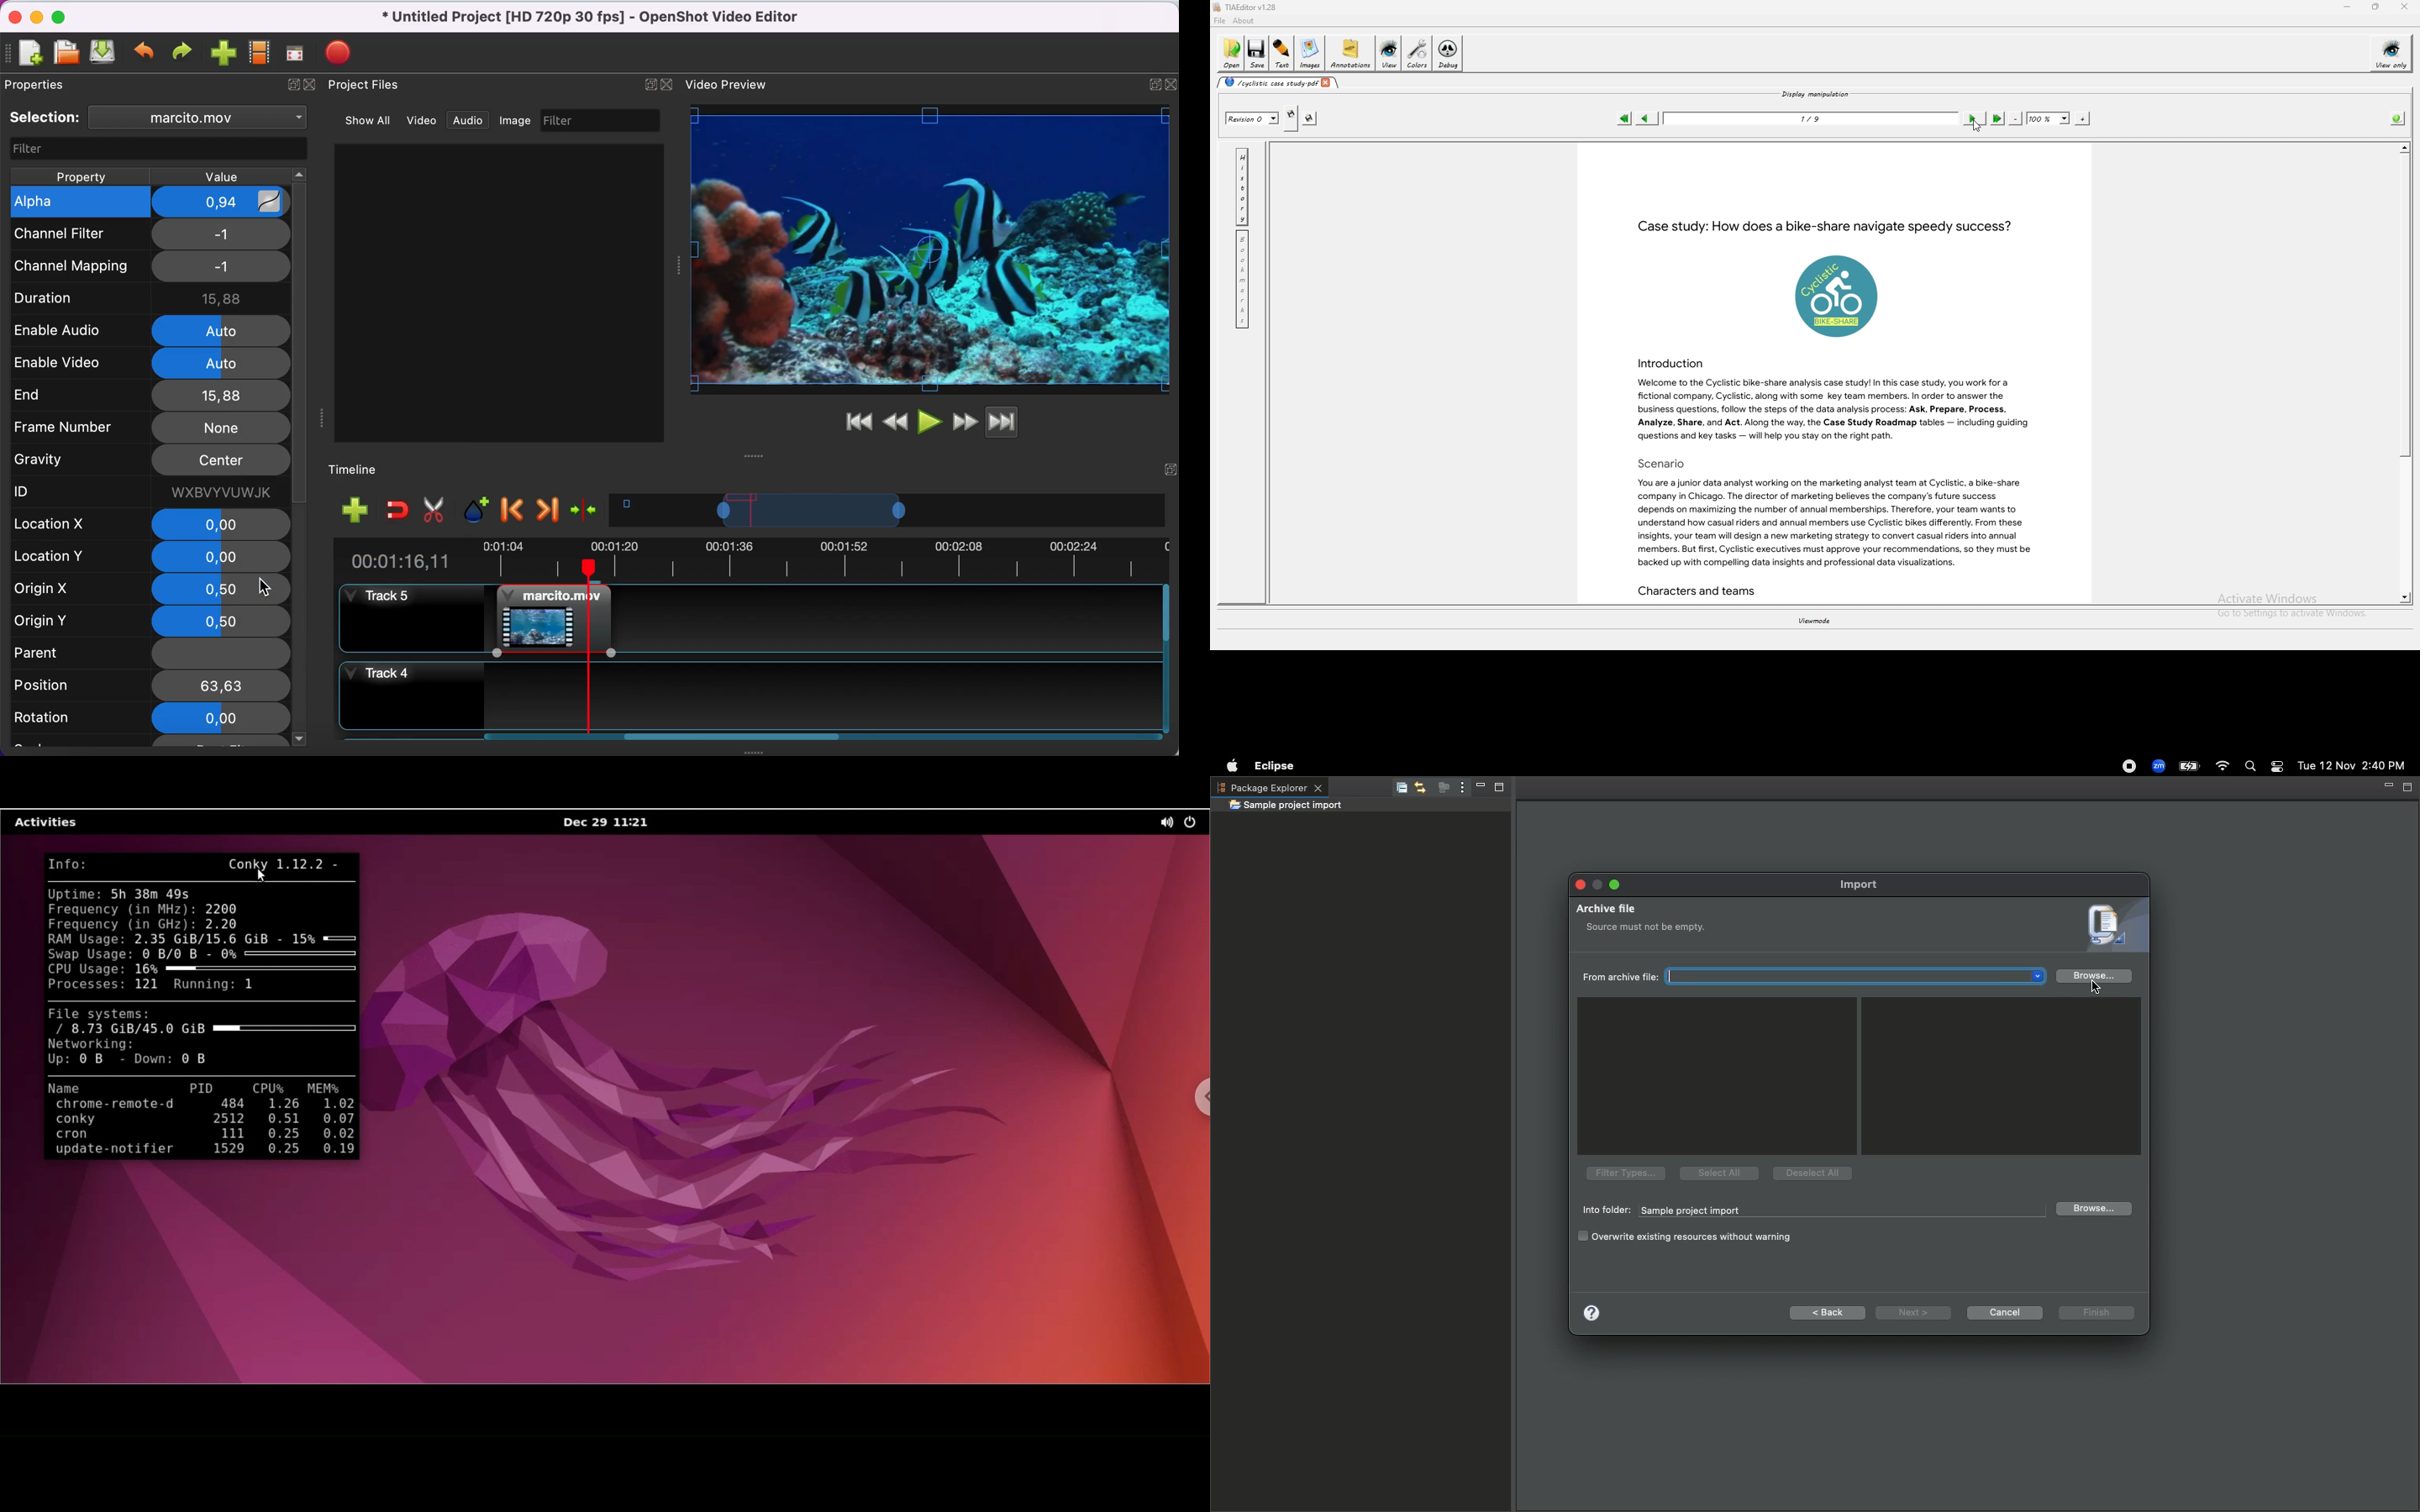 Image resolution: width=2436 pixels, height=1512 pixels. What do you see at coordinates (1018, 424) in the screenshot?
I see `jump to end` at bounding box center [1018, 424].